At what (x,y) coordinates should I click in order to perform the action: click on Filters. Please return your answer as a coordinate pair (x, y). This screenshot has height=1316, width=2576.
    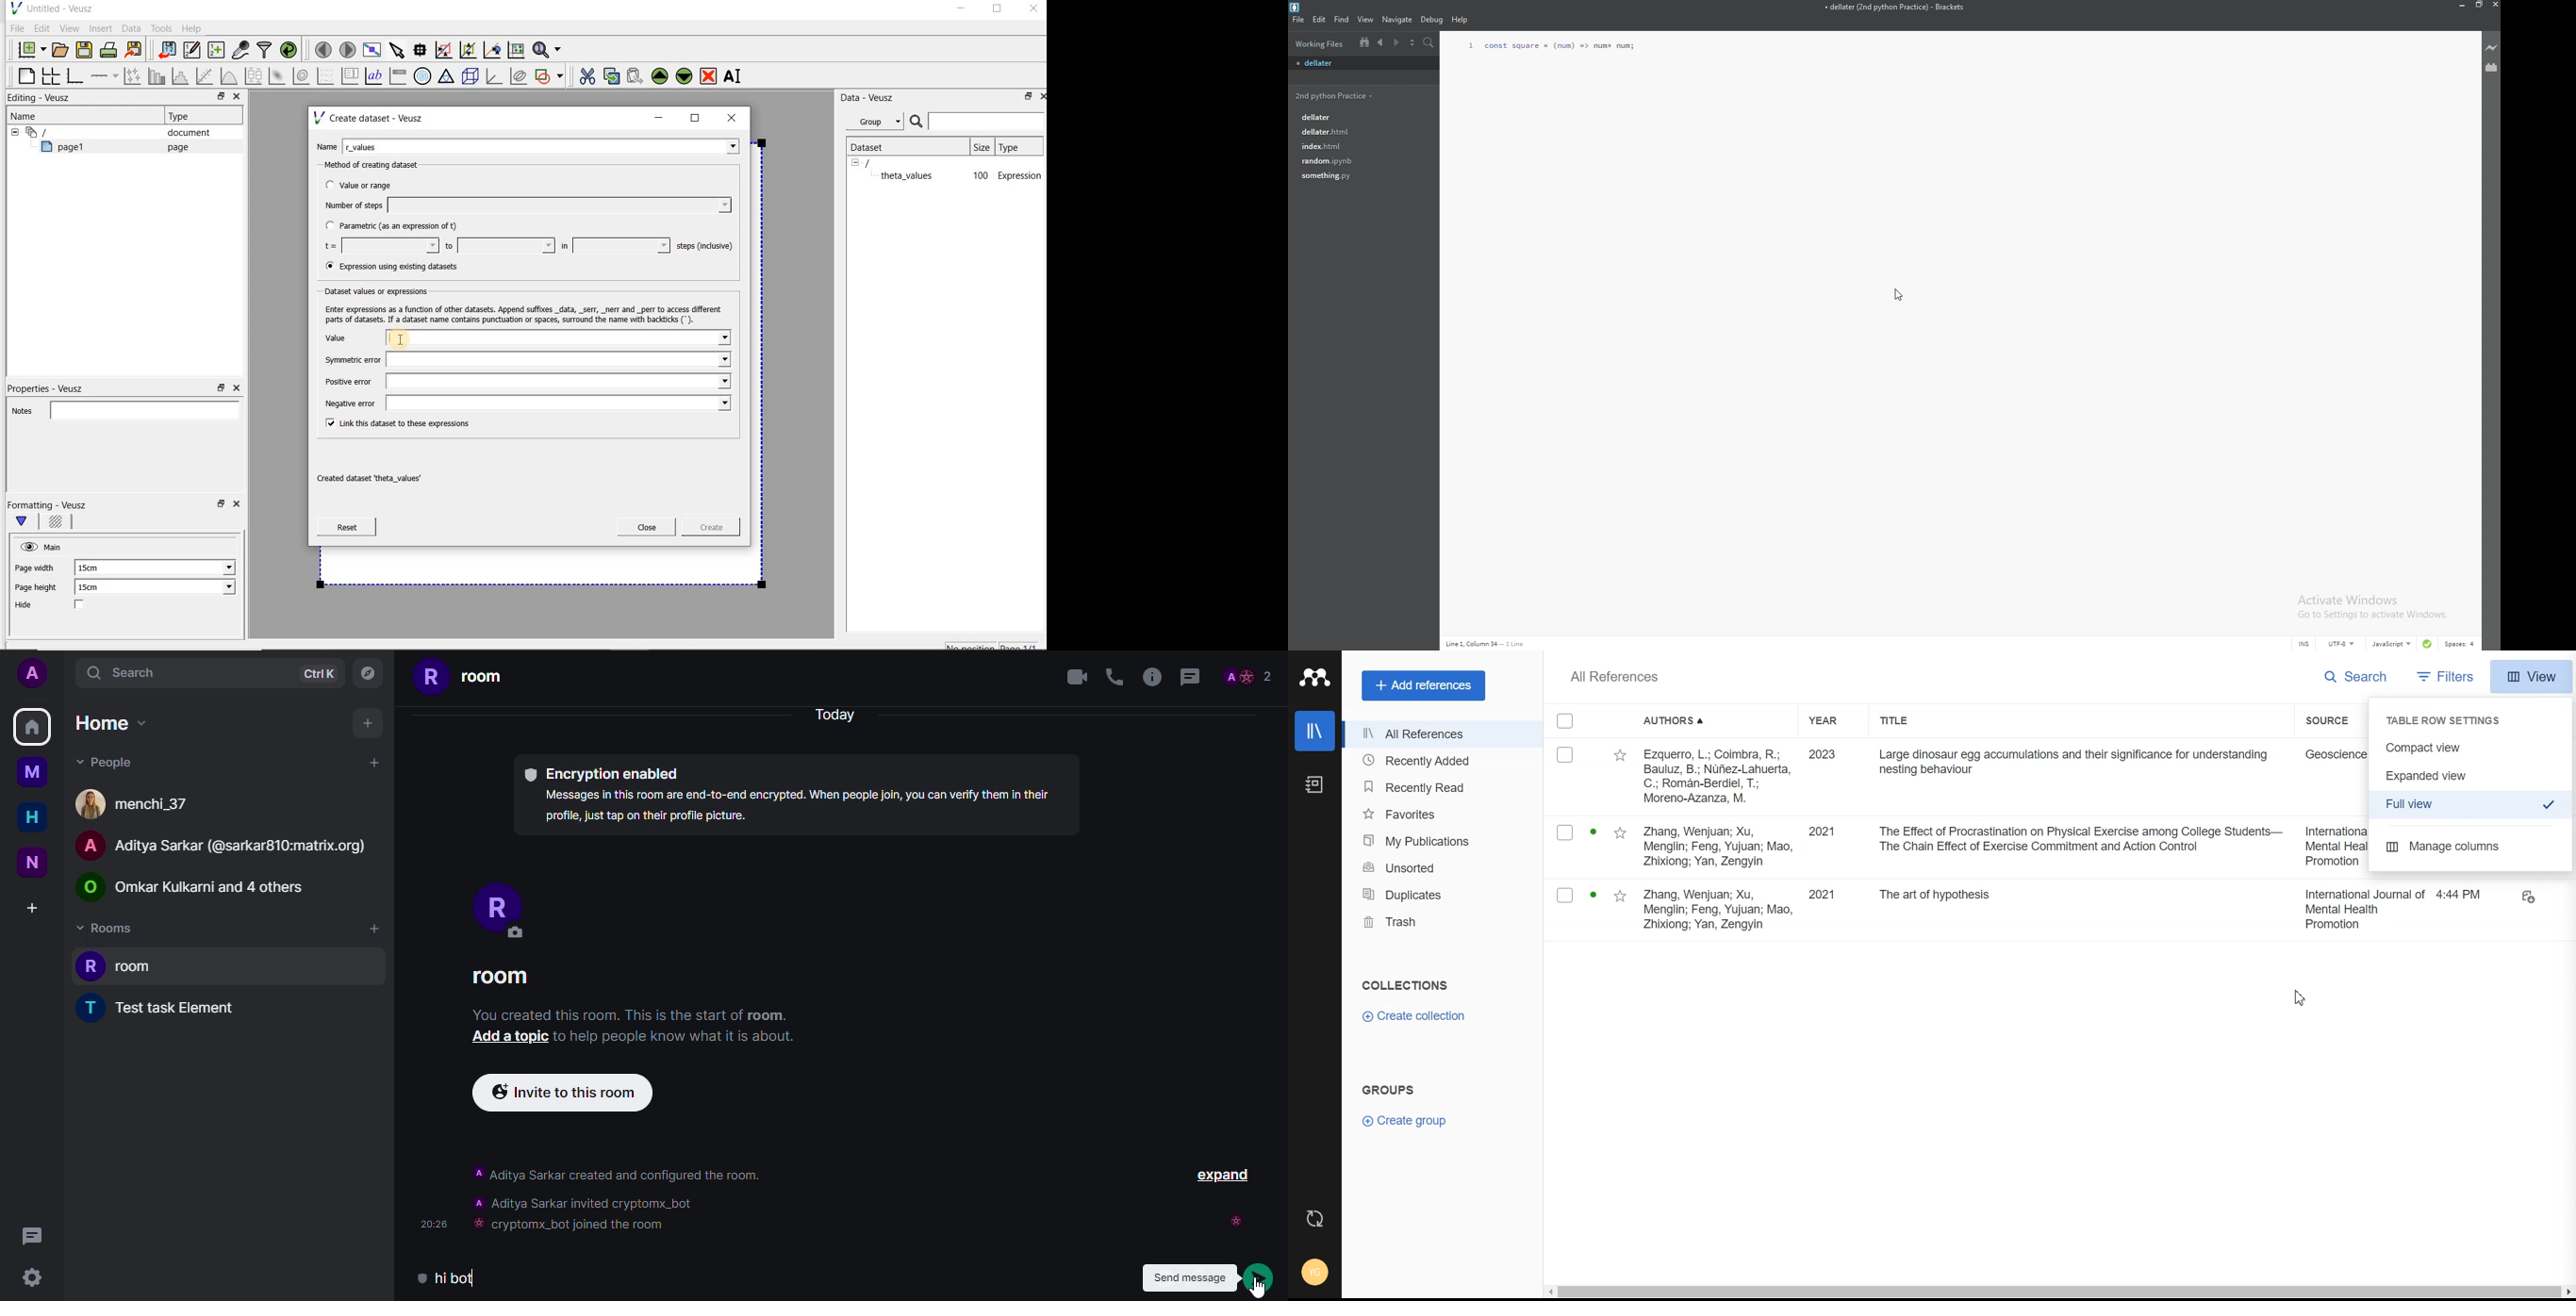
    Looking at the image, I should click on (2448, 676).